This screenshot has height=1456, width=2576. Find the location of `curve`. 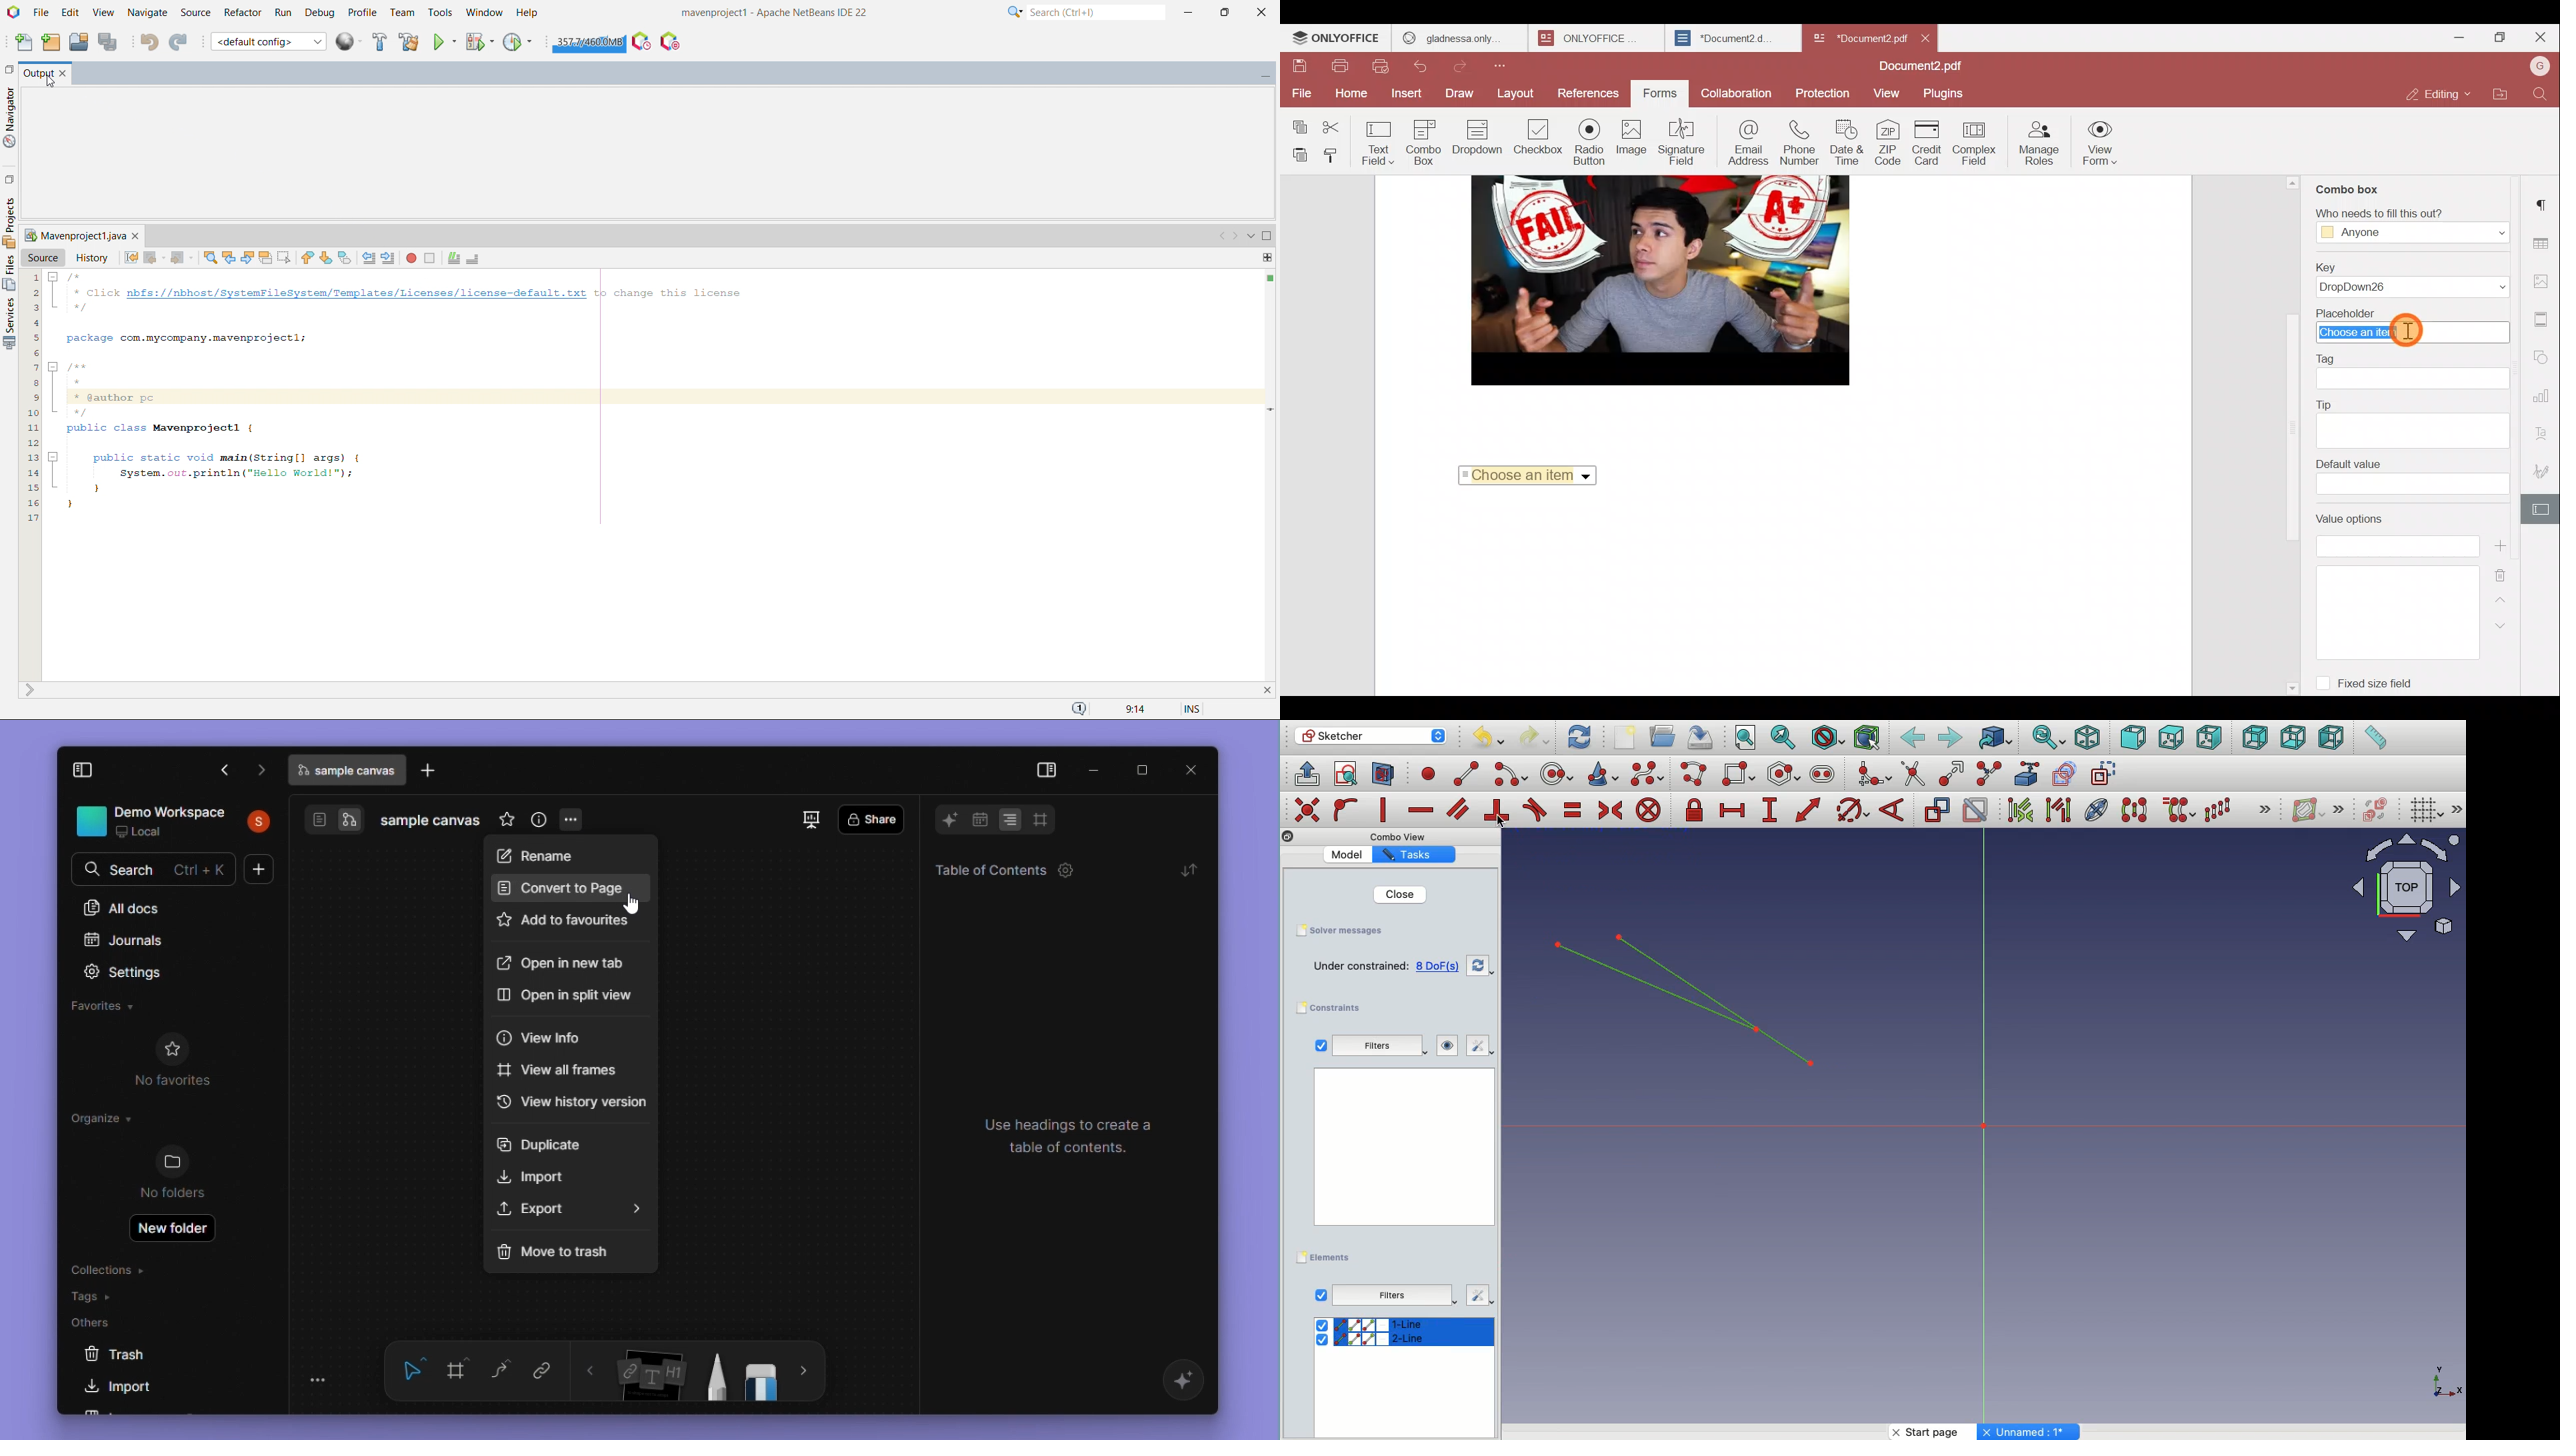

curve is located at coordinates (501, 1368).